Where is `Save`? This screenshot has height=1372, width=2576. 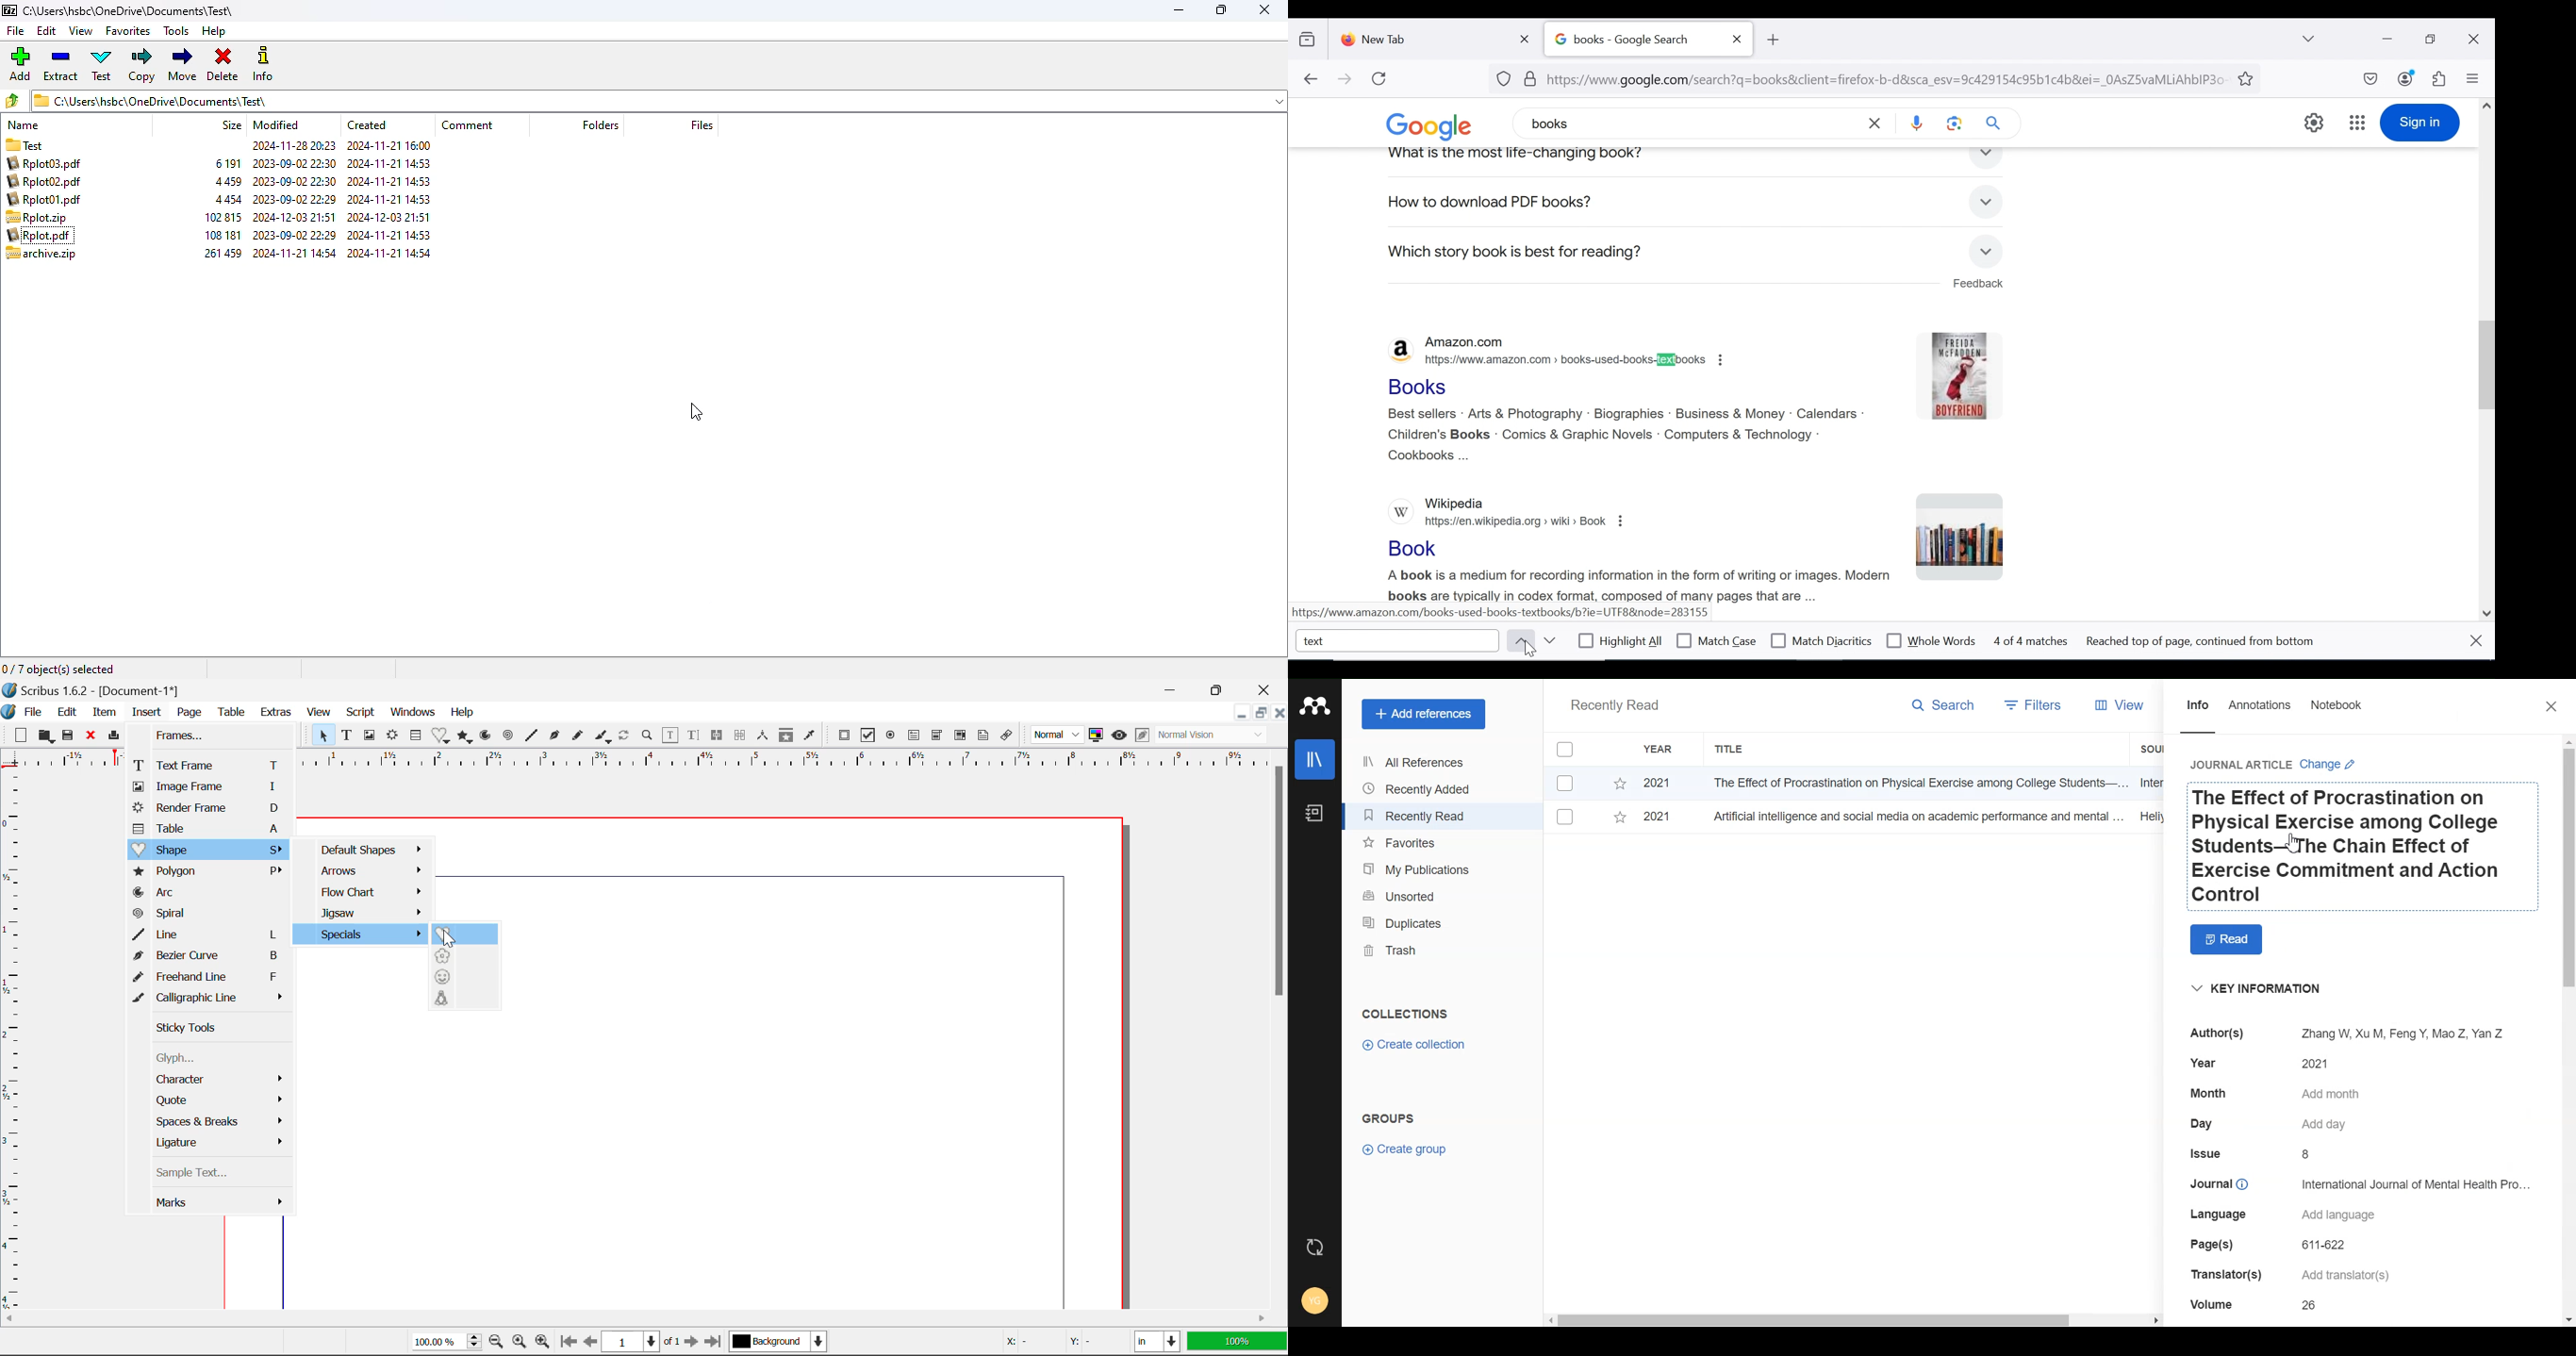
Save is located at coordinates (72, 737).